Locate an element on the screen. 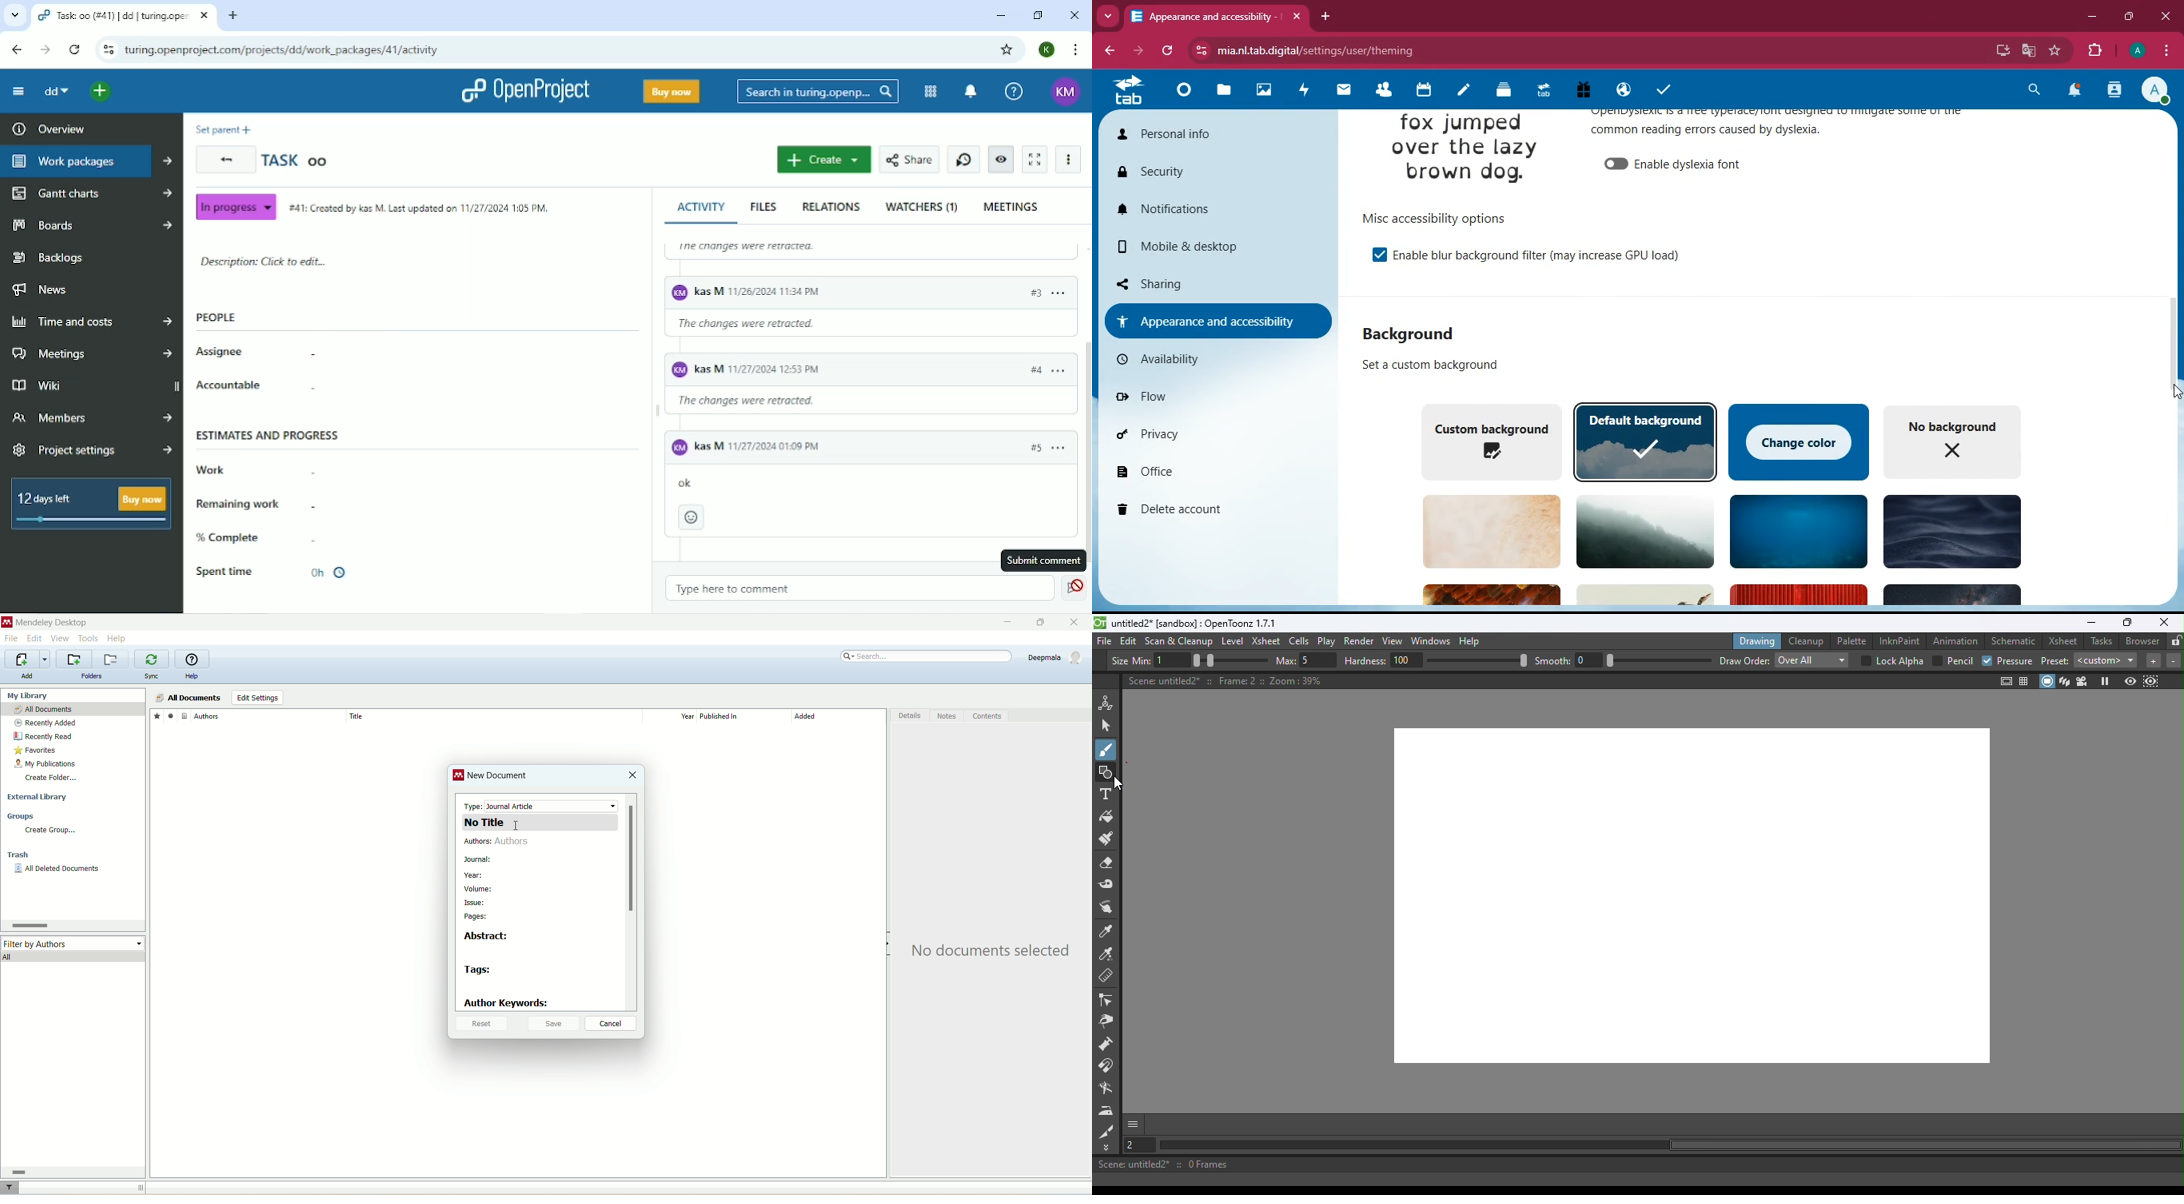  published in is located at coordinates (739, 716).